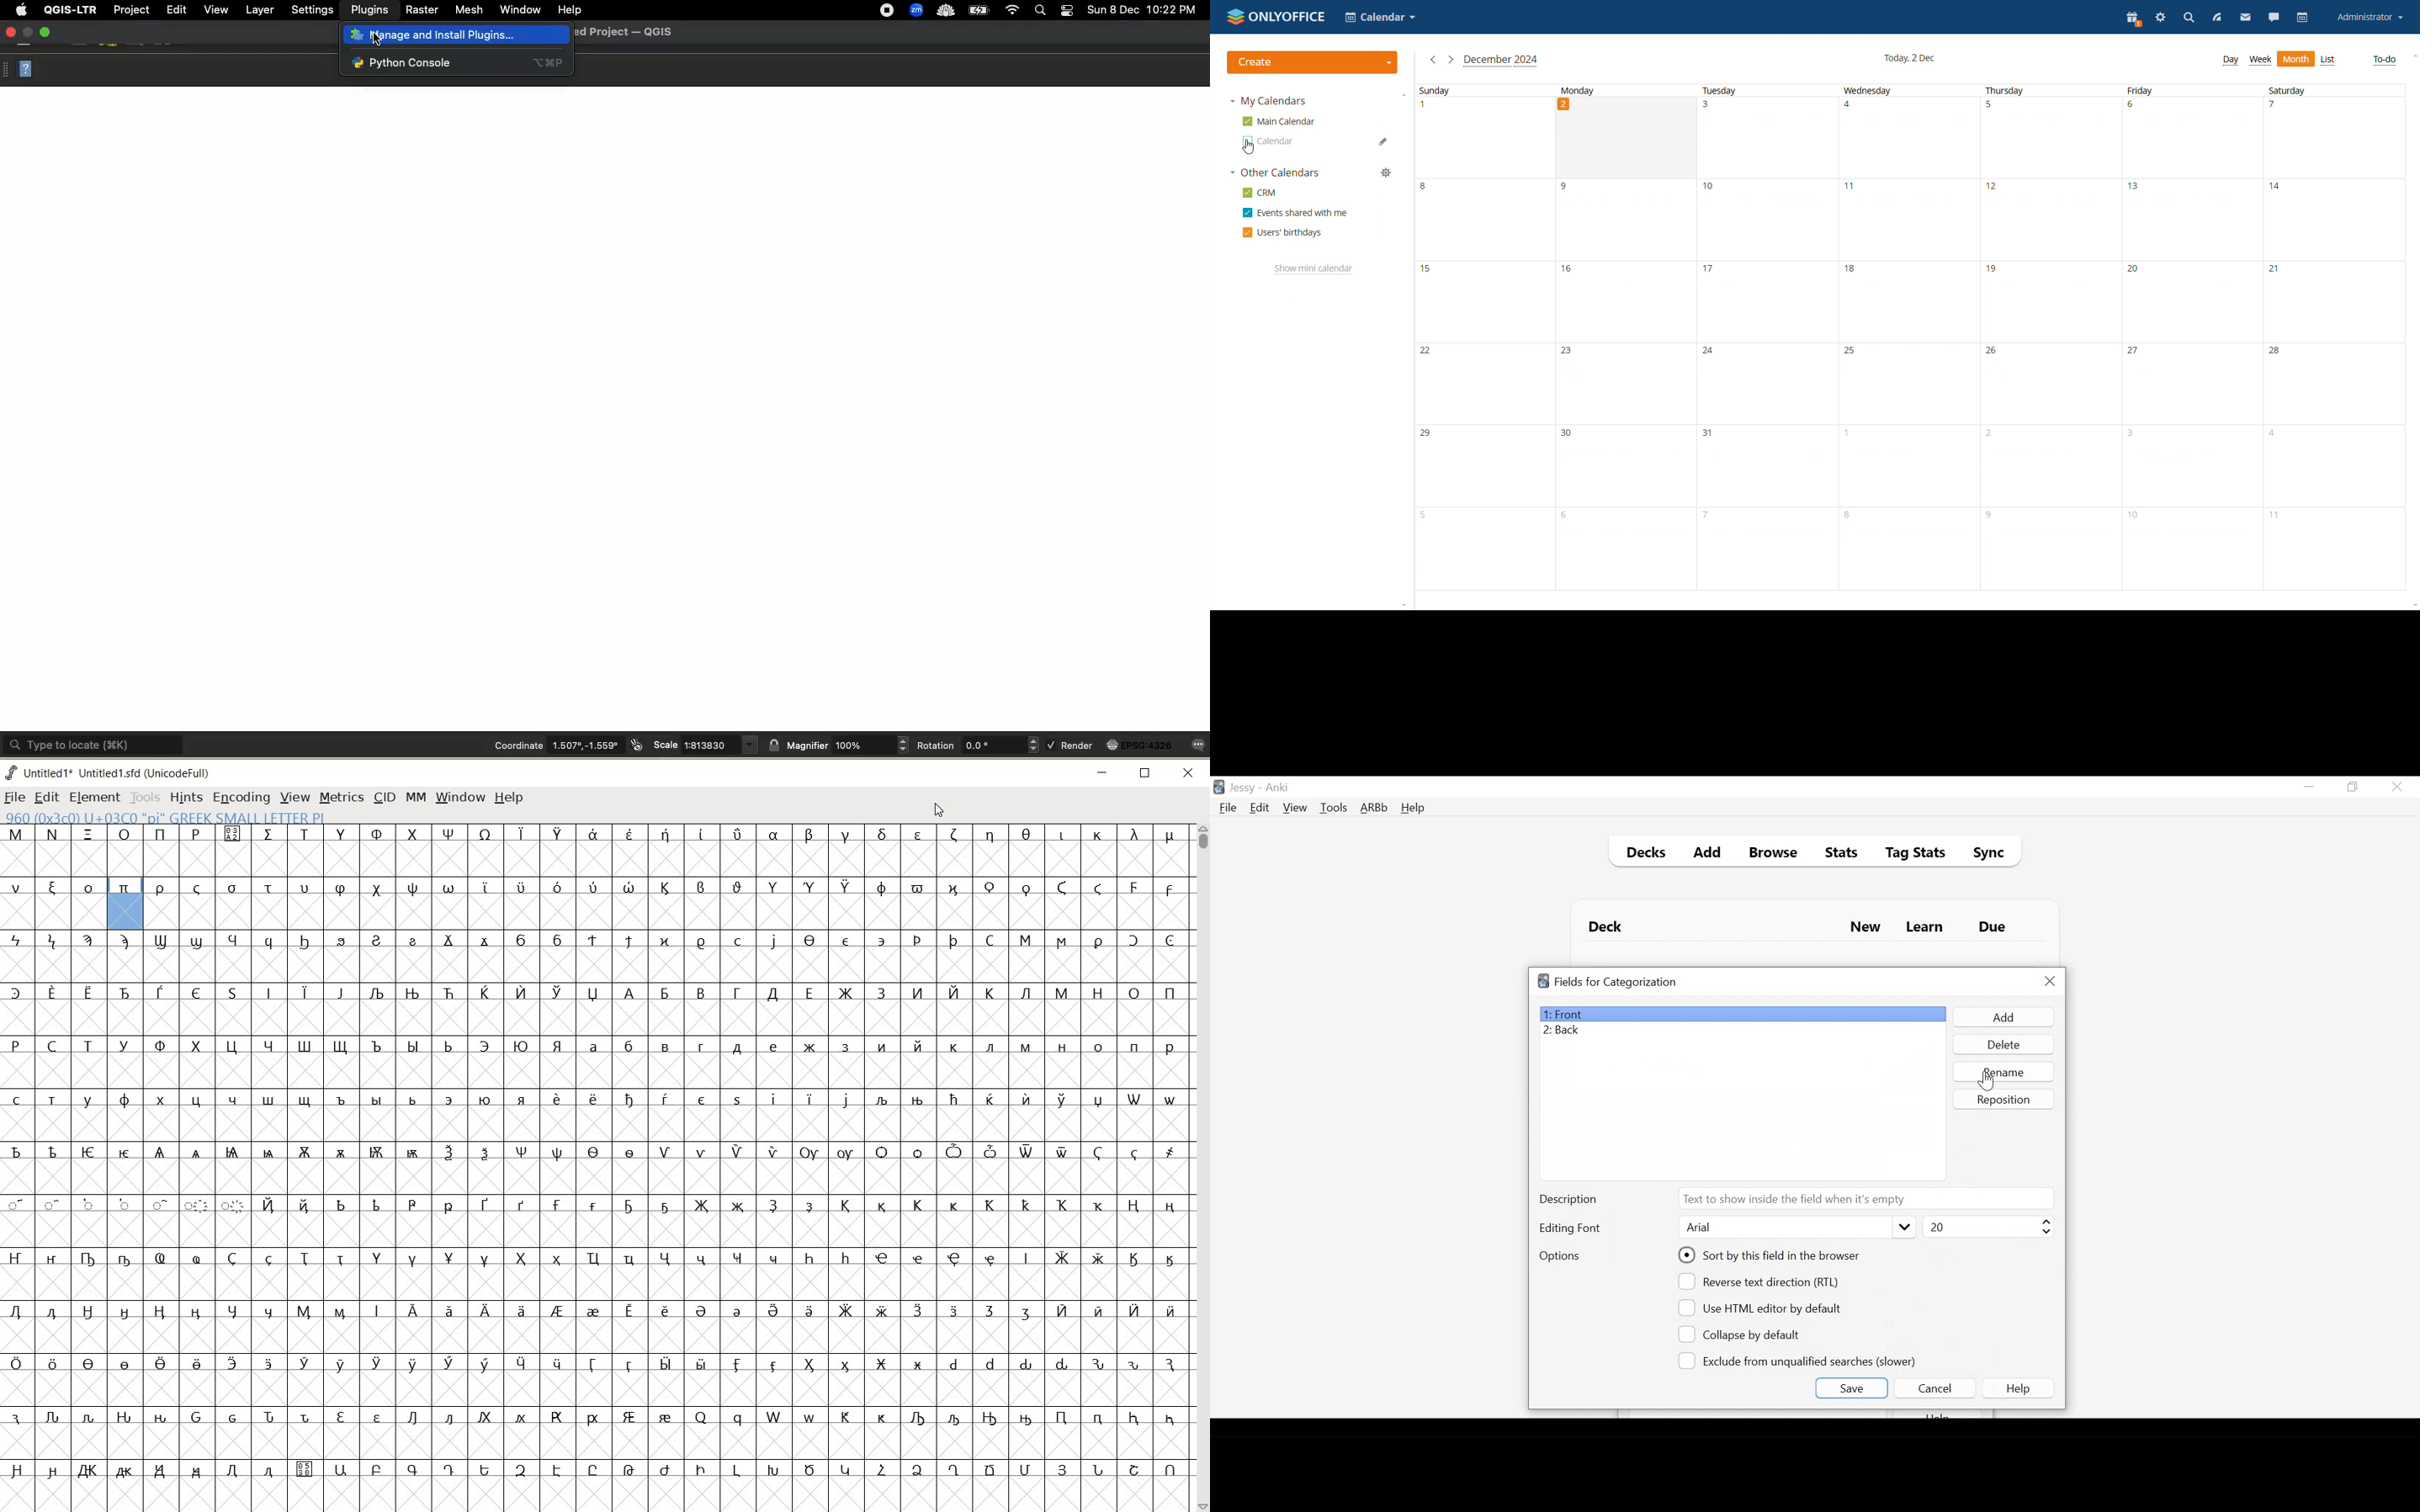 The image size is (2436, 1512). Describe the element at coordinates (1608, 927) in the screenshot. I see `Deck` at that location.